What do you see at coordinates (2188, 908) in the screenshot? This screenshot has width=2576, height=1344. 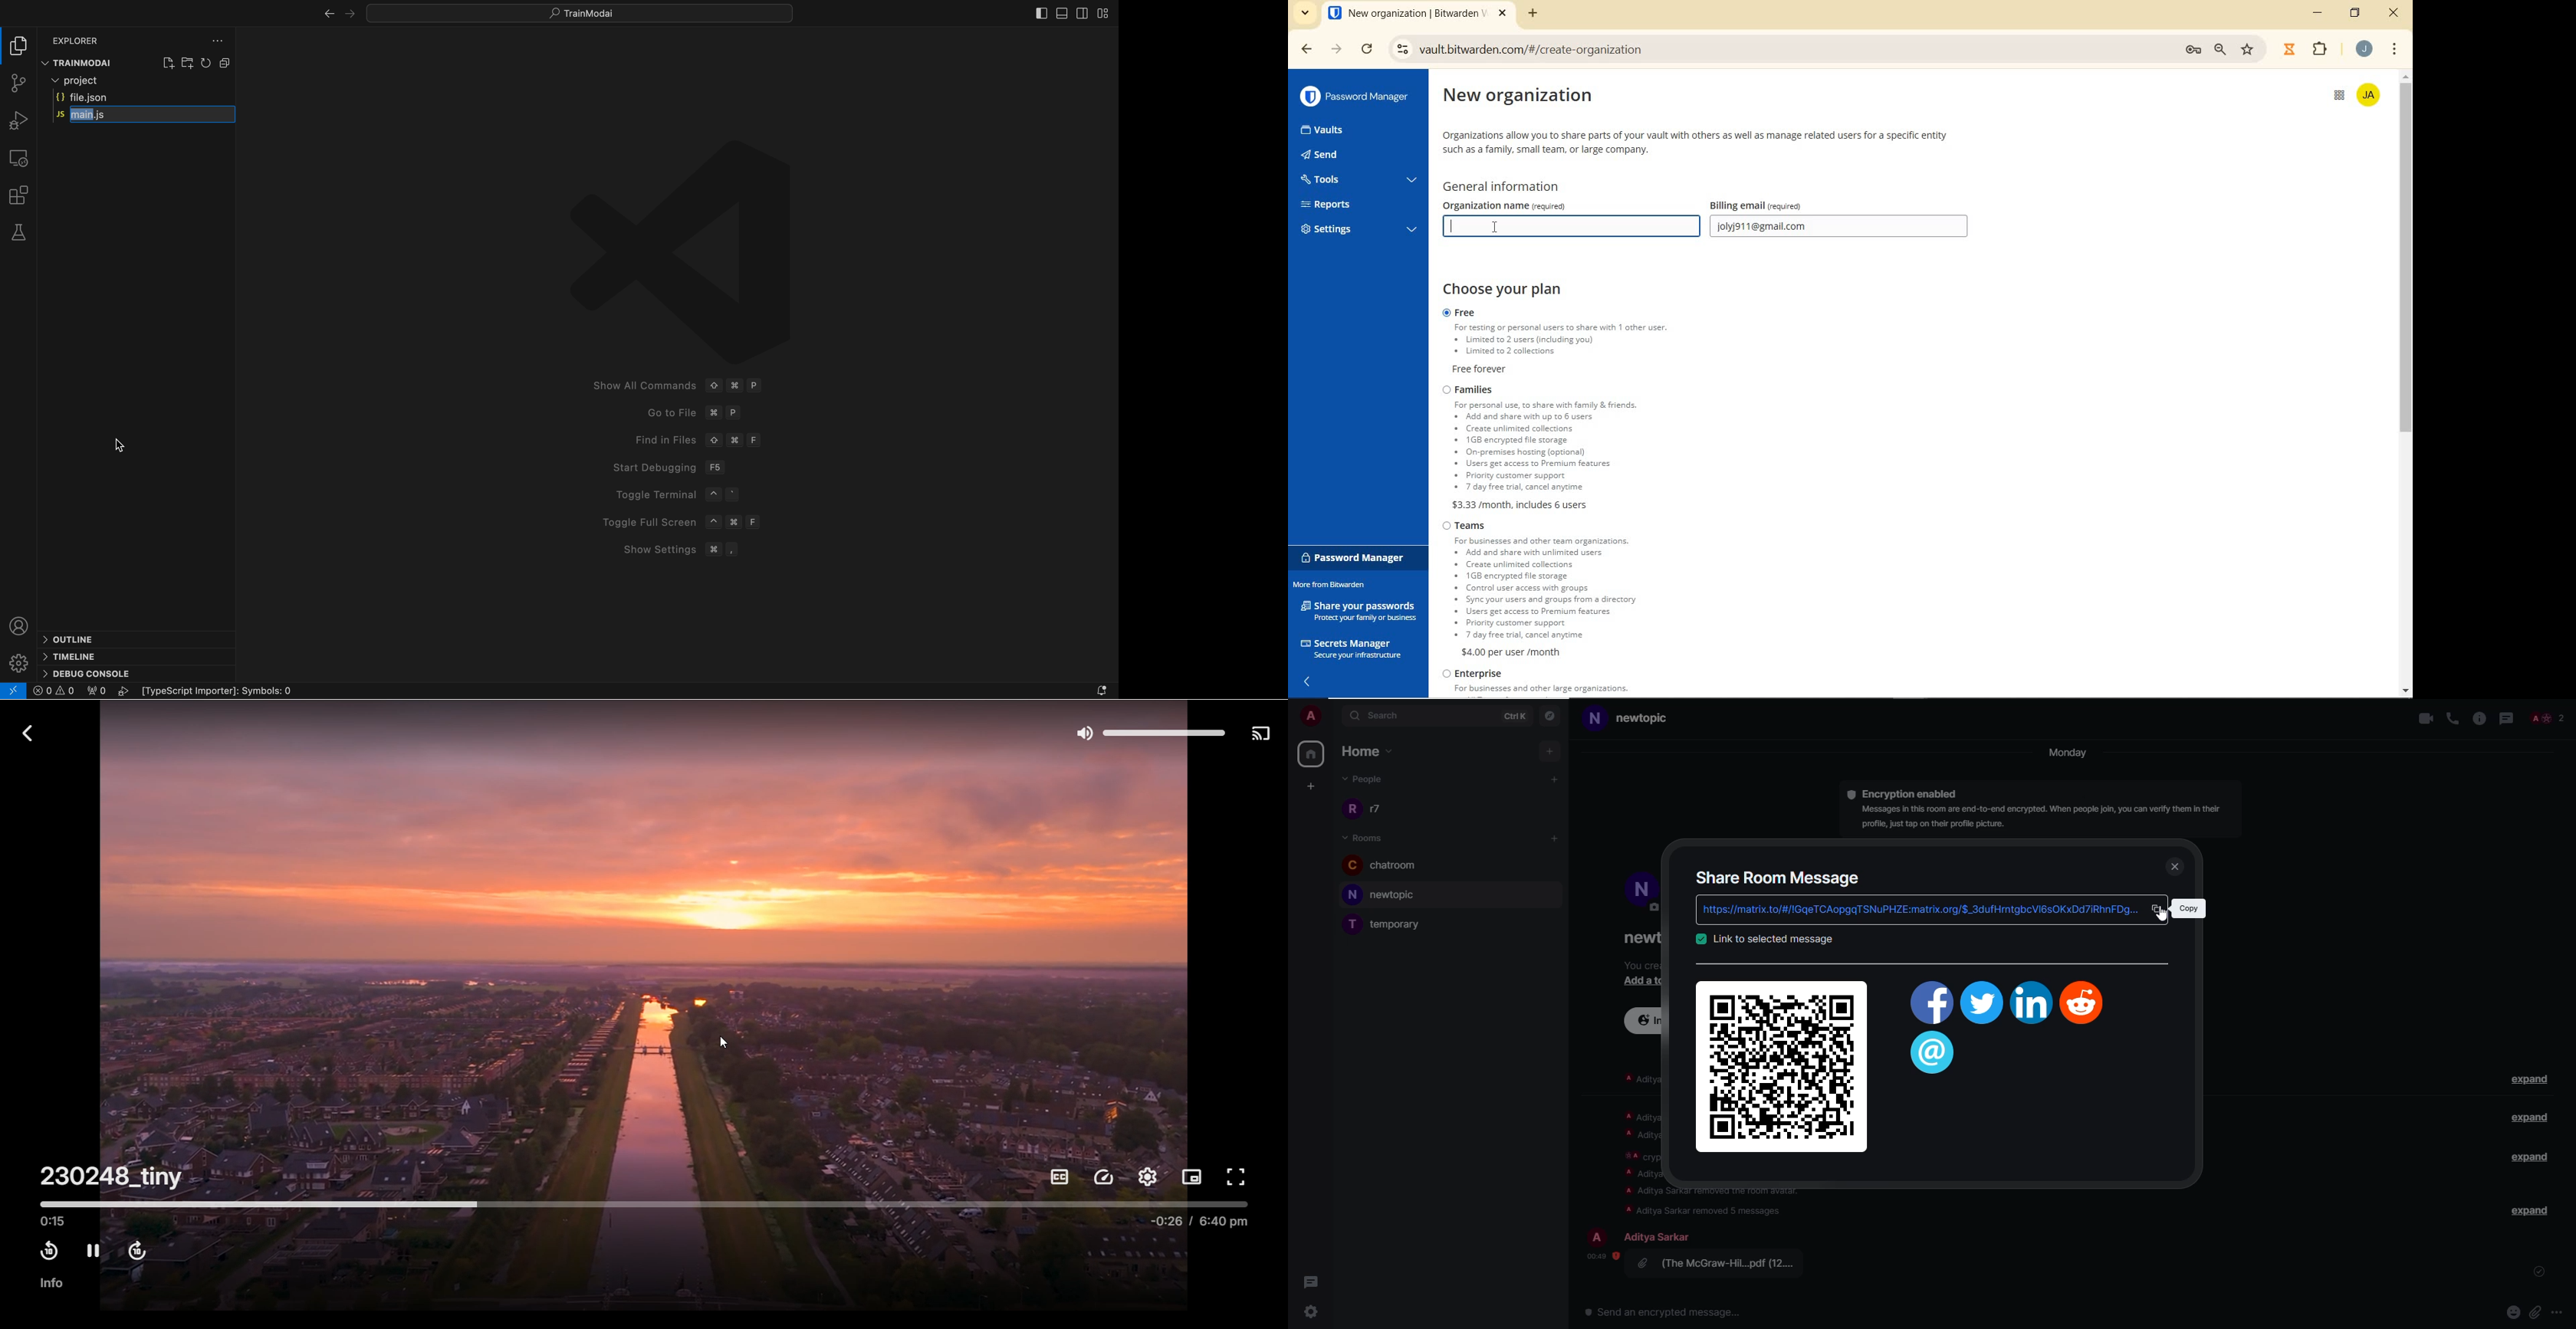 I see `copy` at bounding box center [2188, 908].